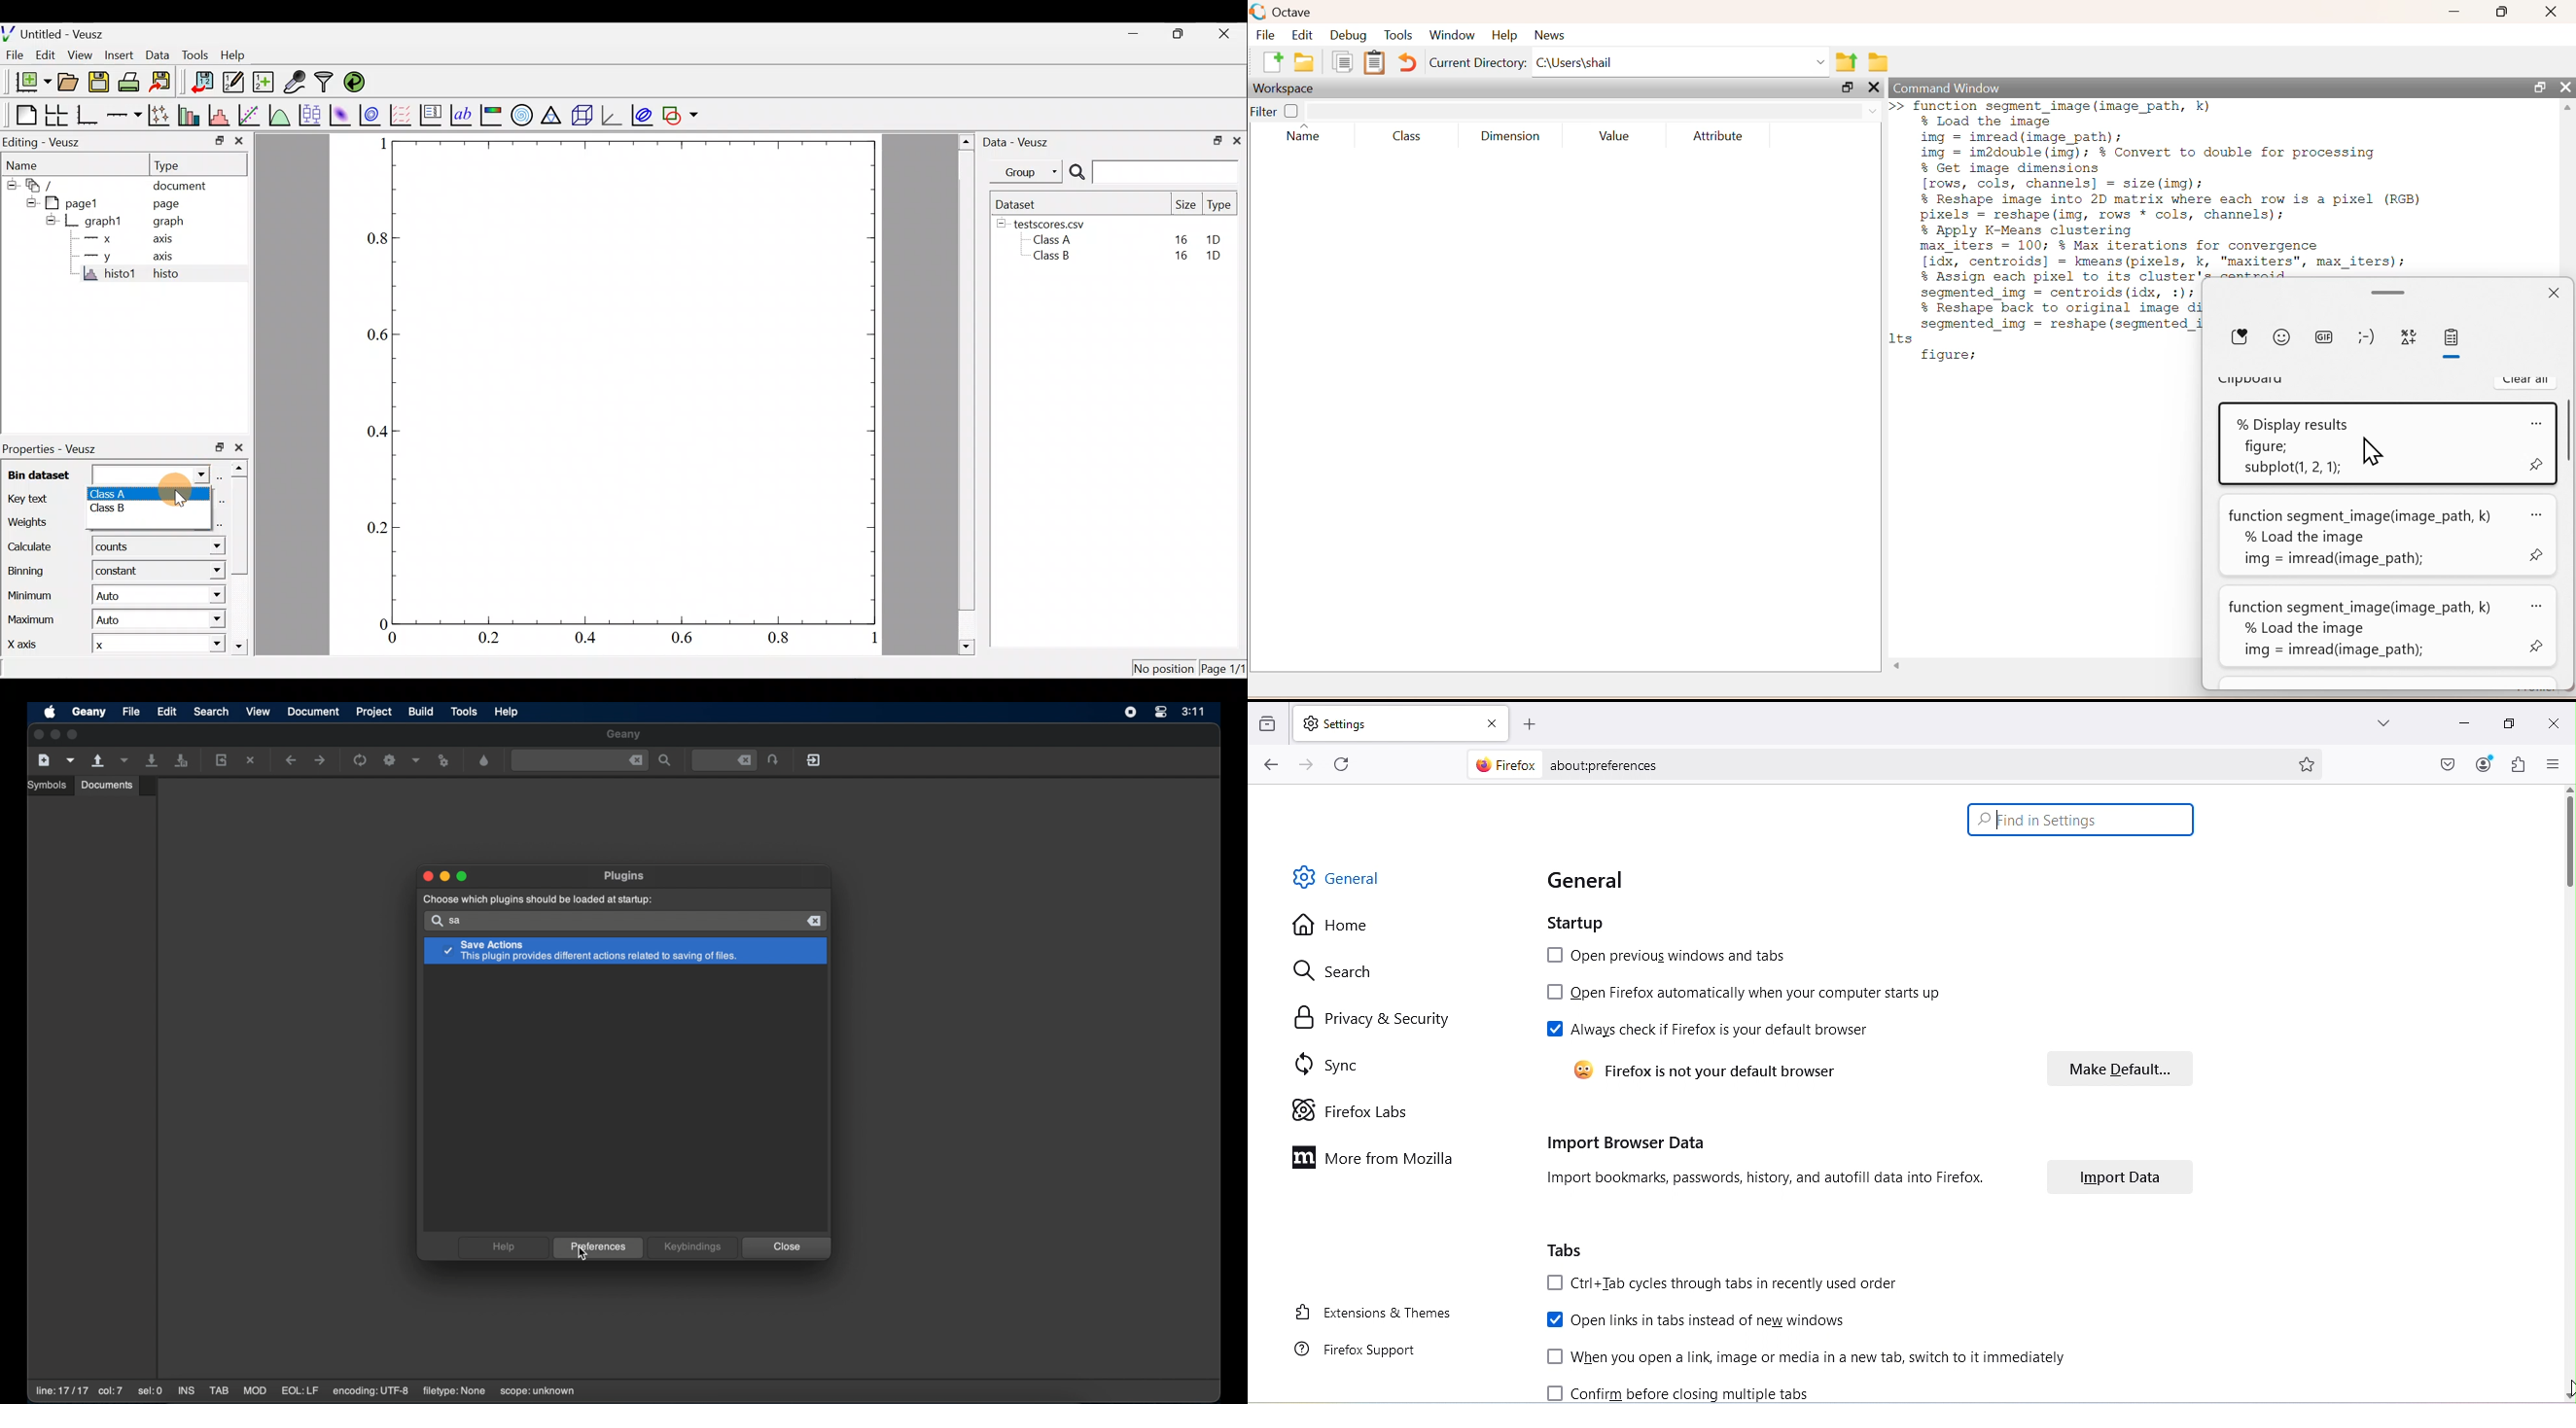 The image size is (2576, 1428). I want to click on Home, so click(1331, 930).